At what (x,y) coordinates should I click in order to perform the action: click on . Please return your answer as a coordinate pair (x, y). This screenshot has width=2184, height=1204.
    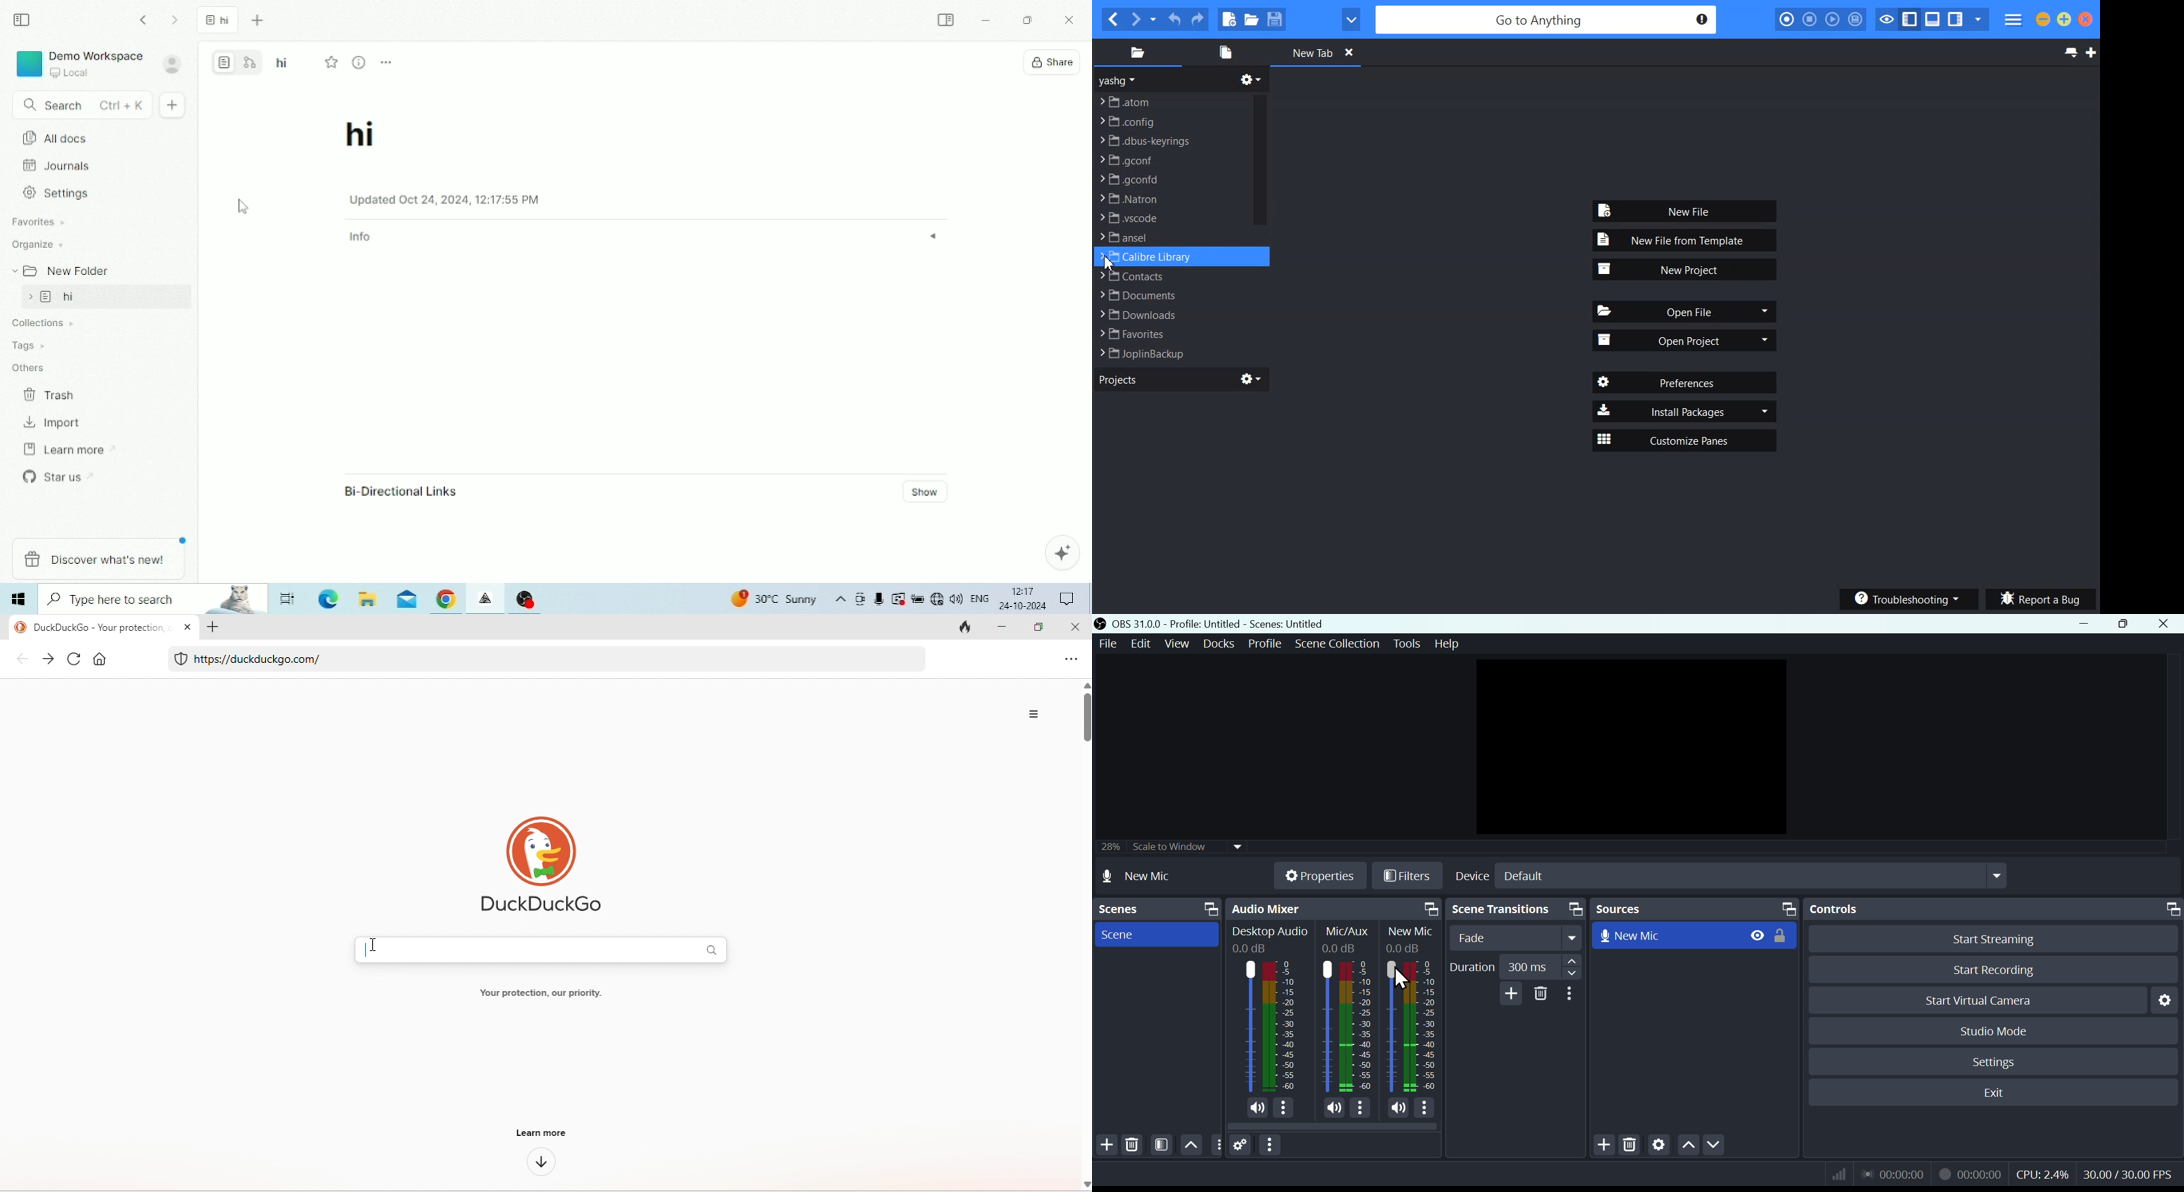
    Looking at the image, I should click on (2002, 938).